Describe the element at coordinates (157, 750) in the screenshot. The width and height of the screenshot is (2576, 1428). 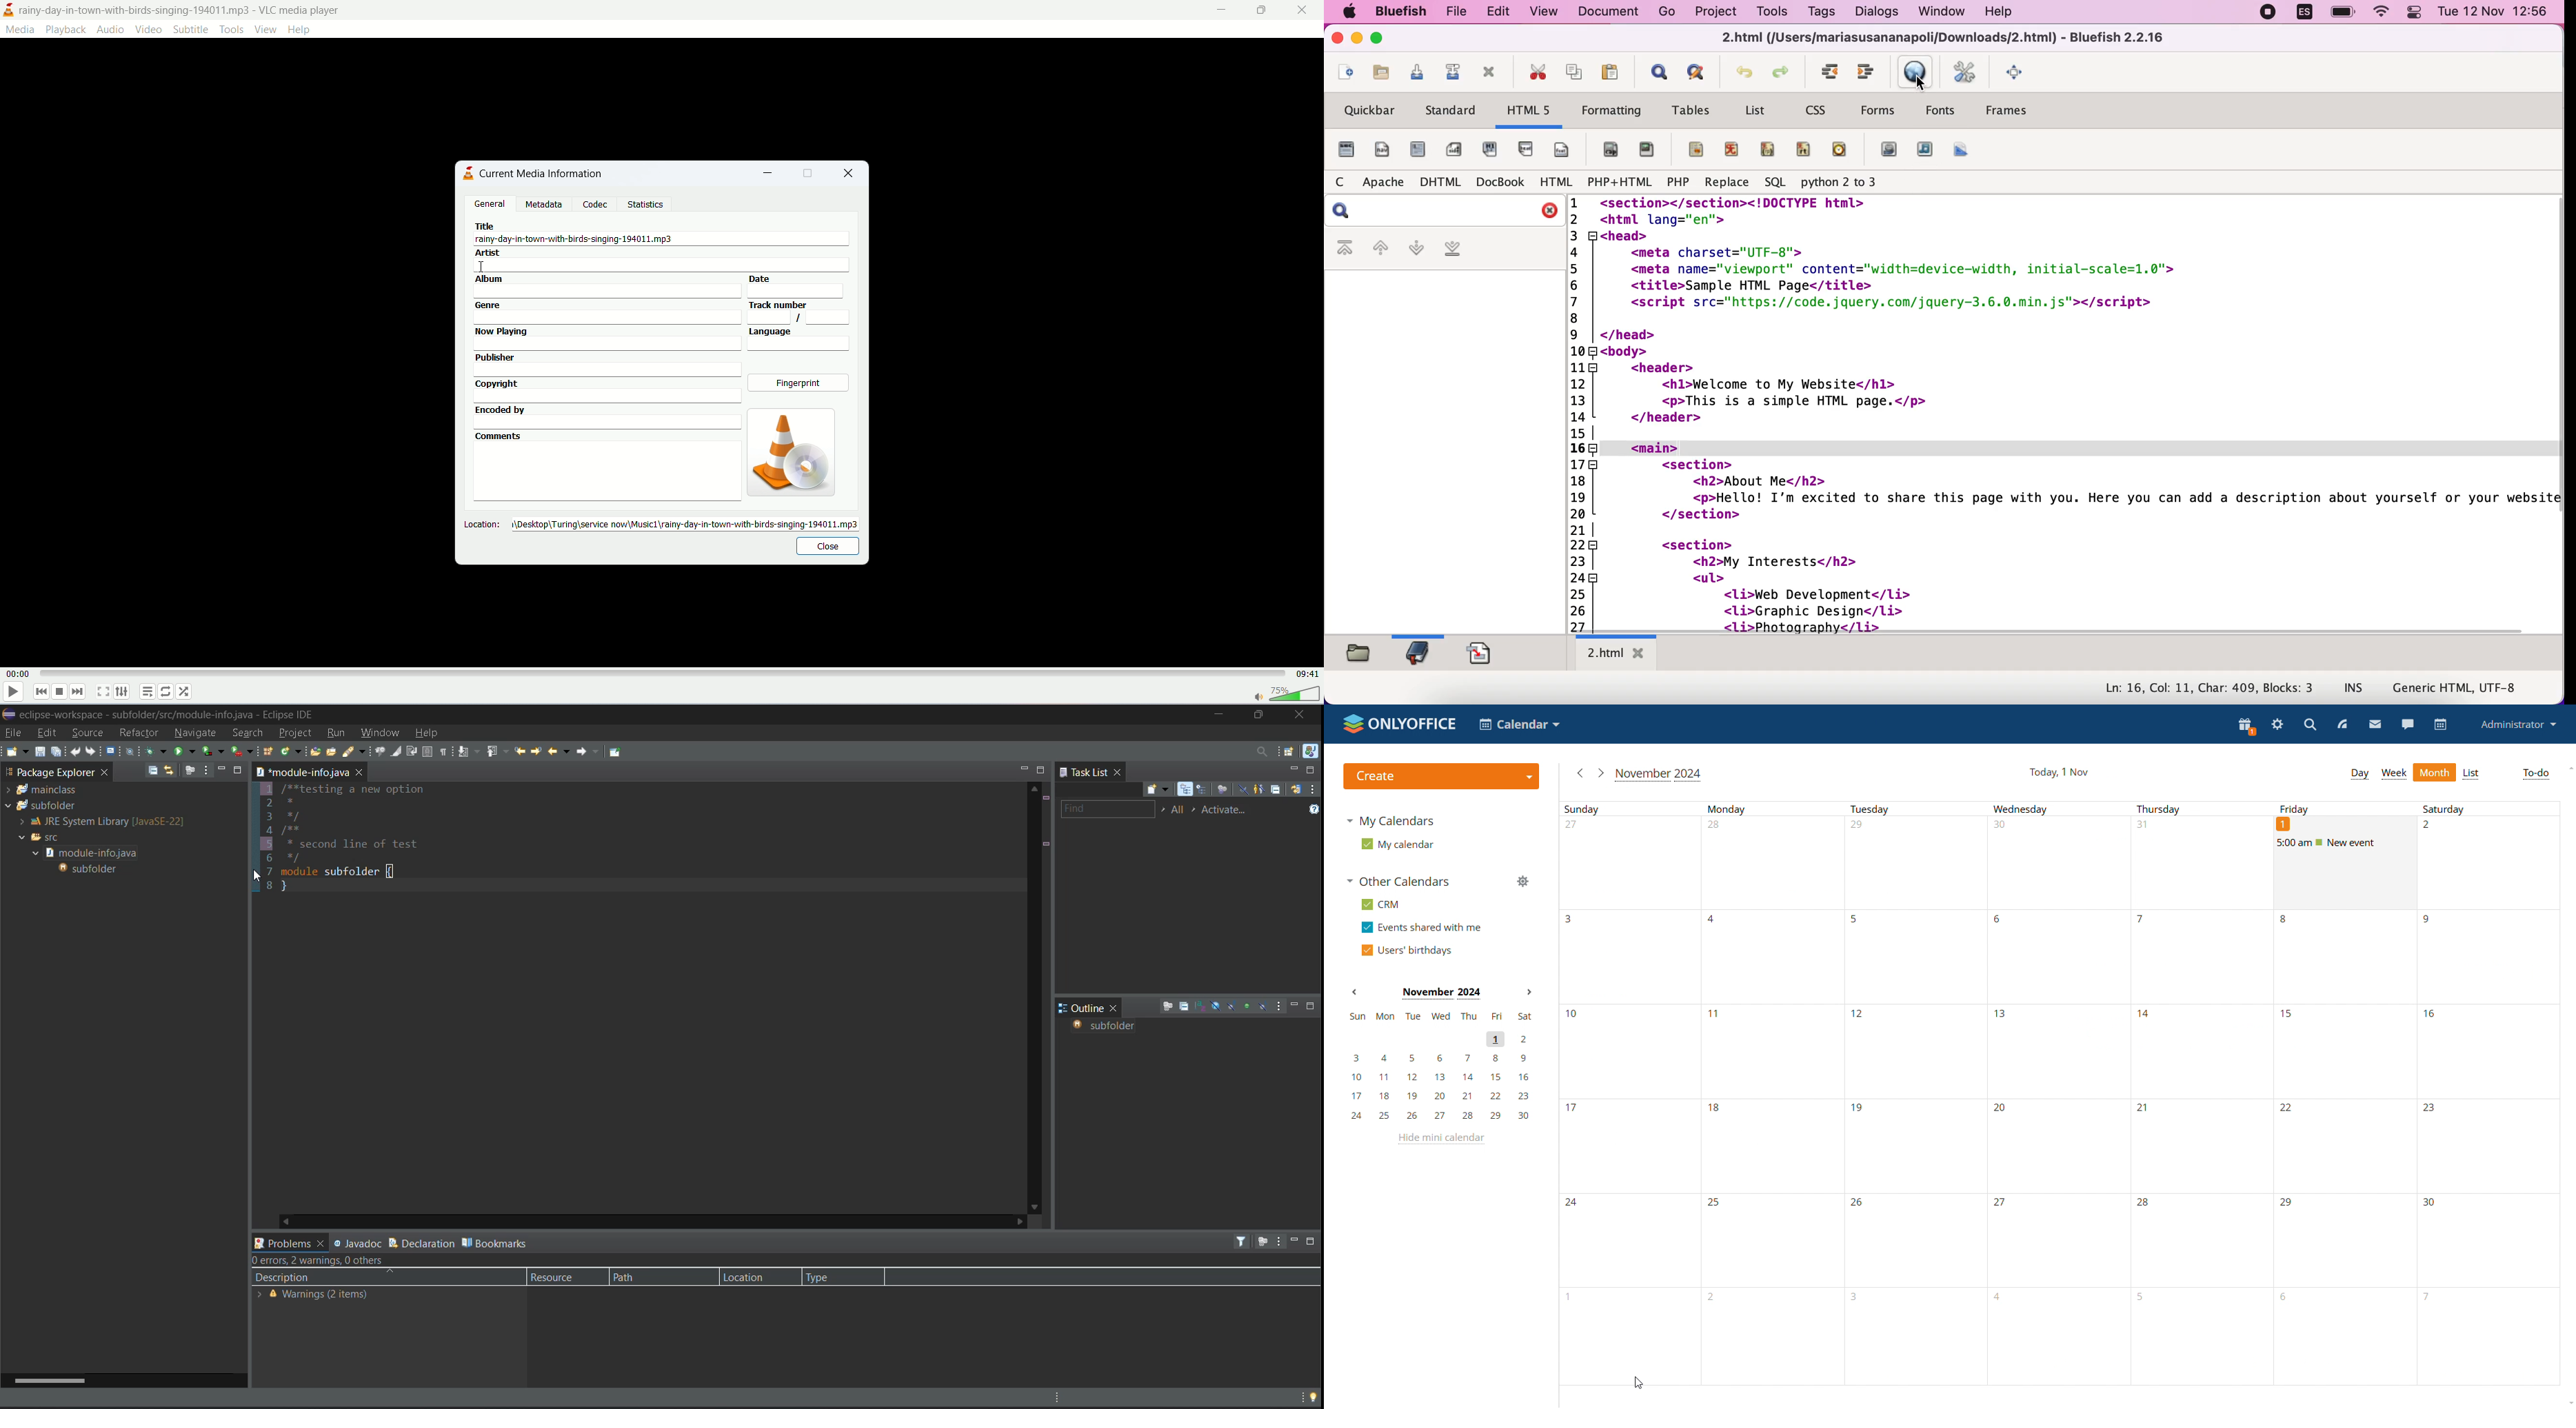
I see `debug` at that location.